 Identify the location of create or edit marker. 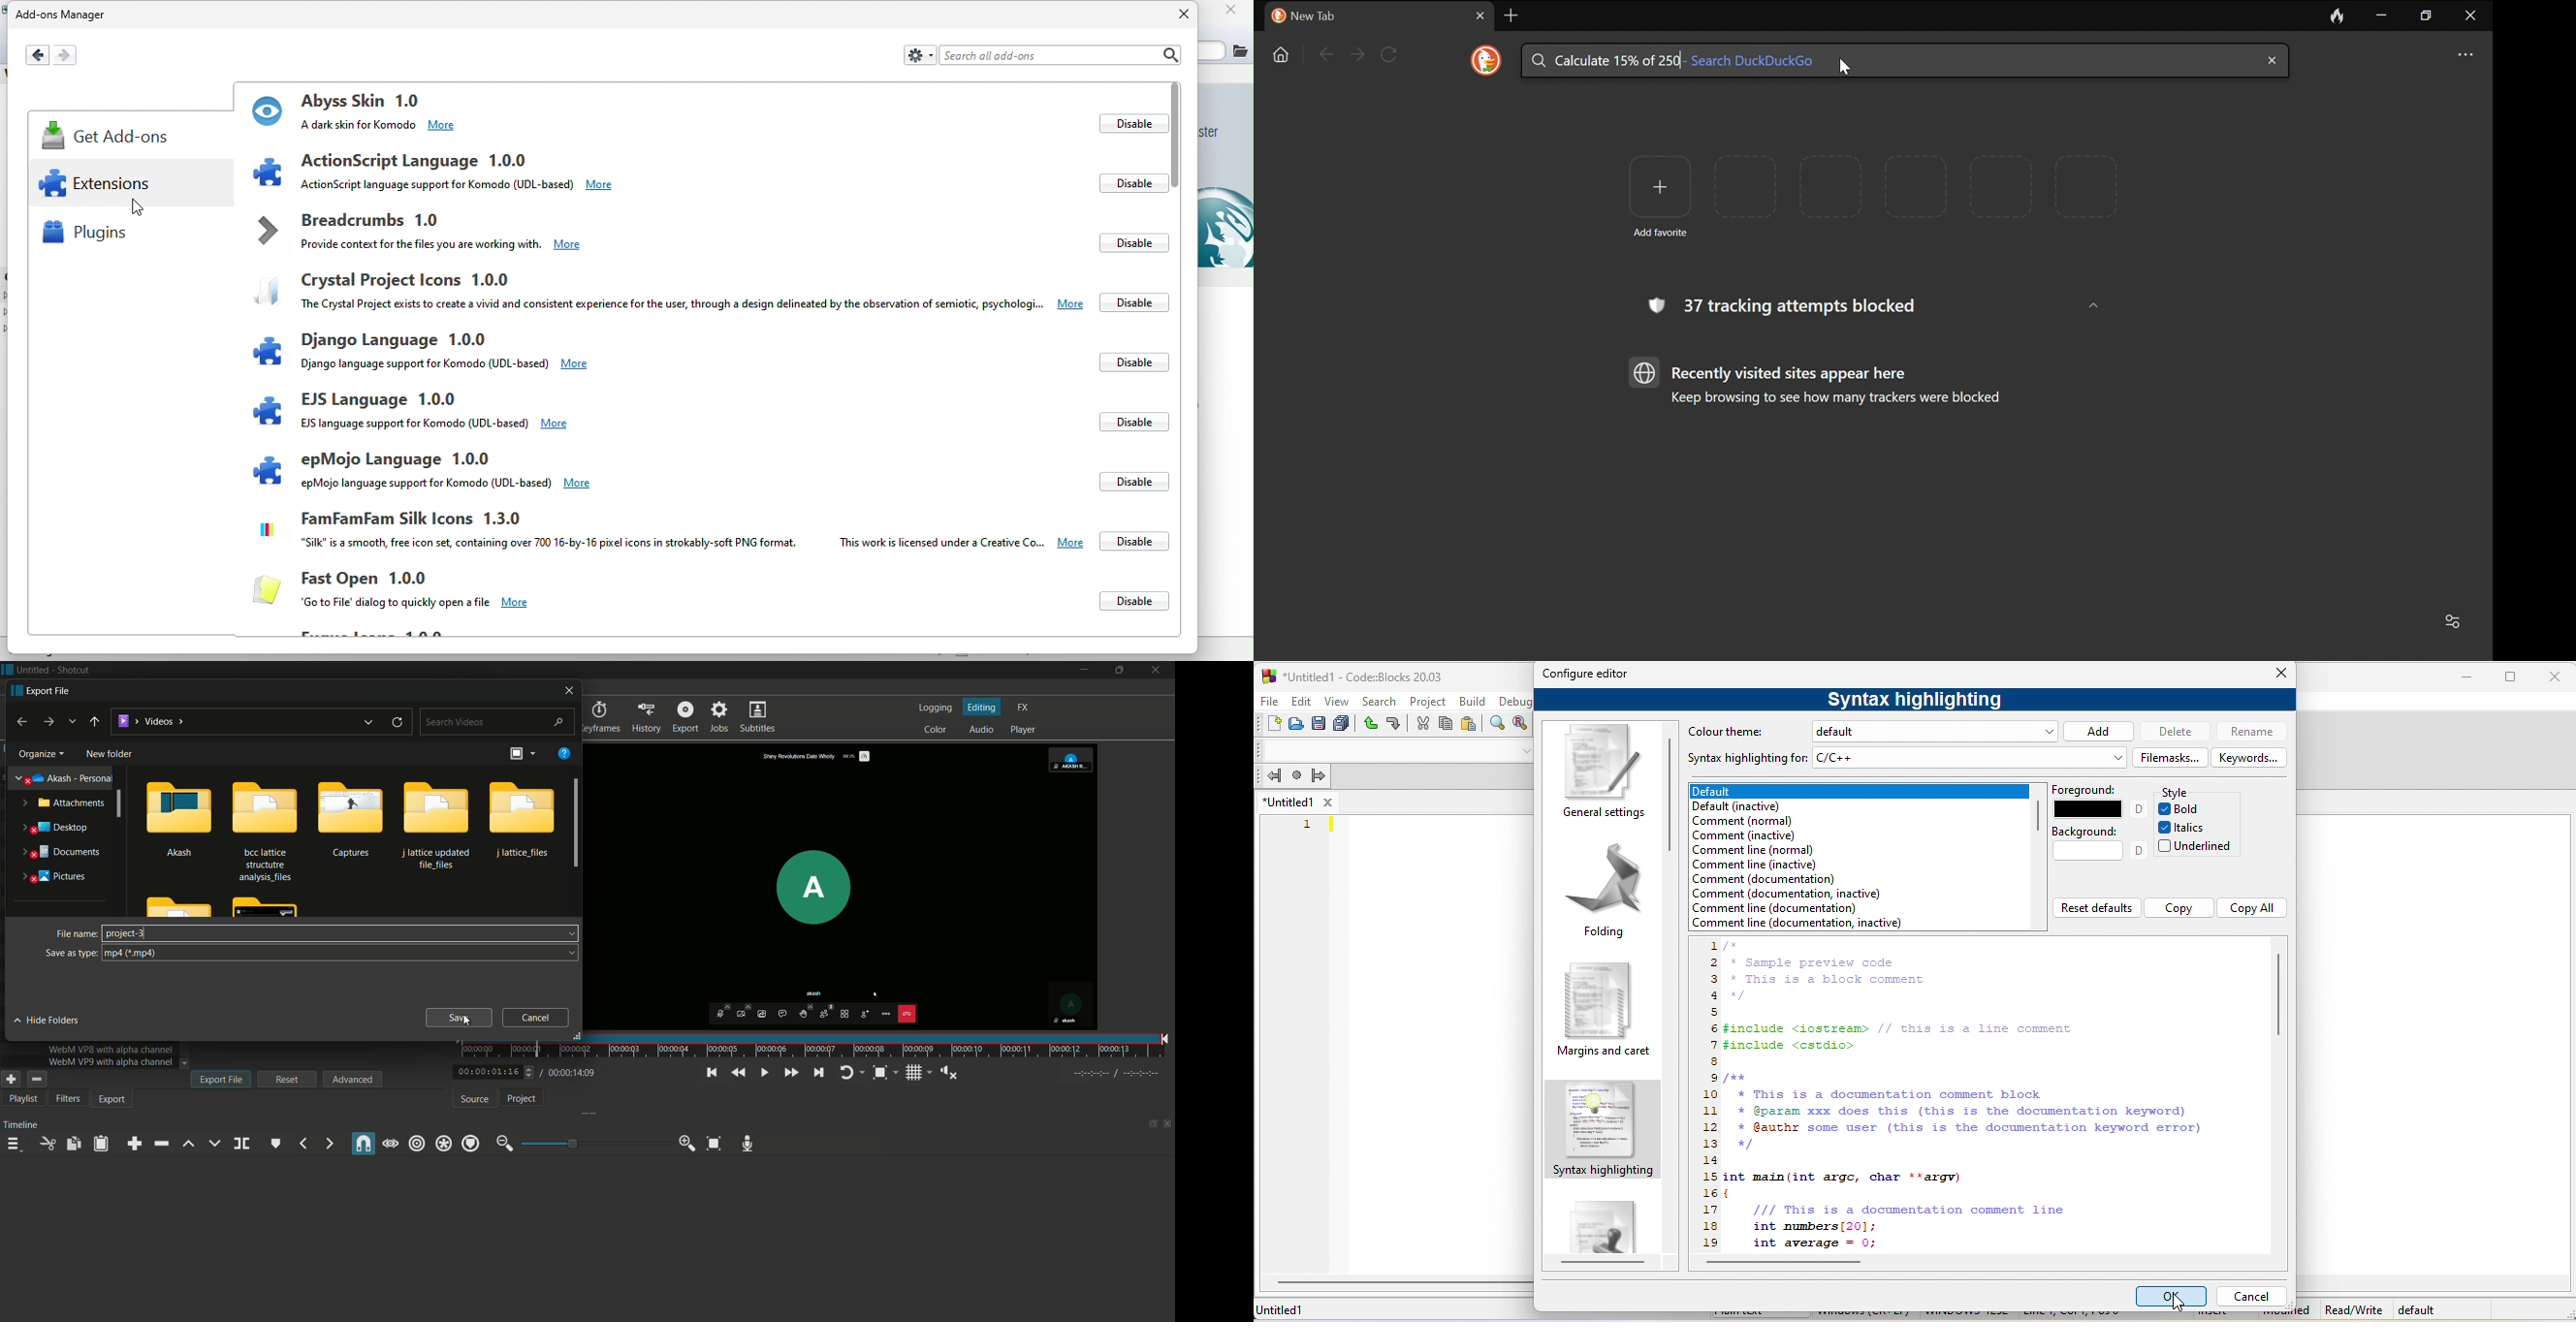
(277, 1143).